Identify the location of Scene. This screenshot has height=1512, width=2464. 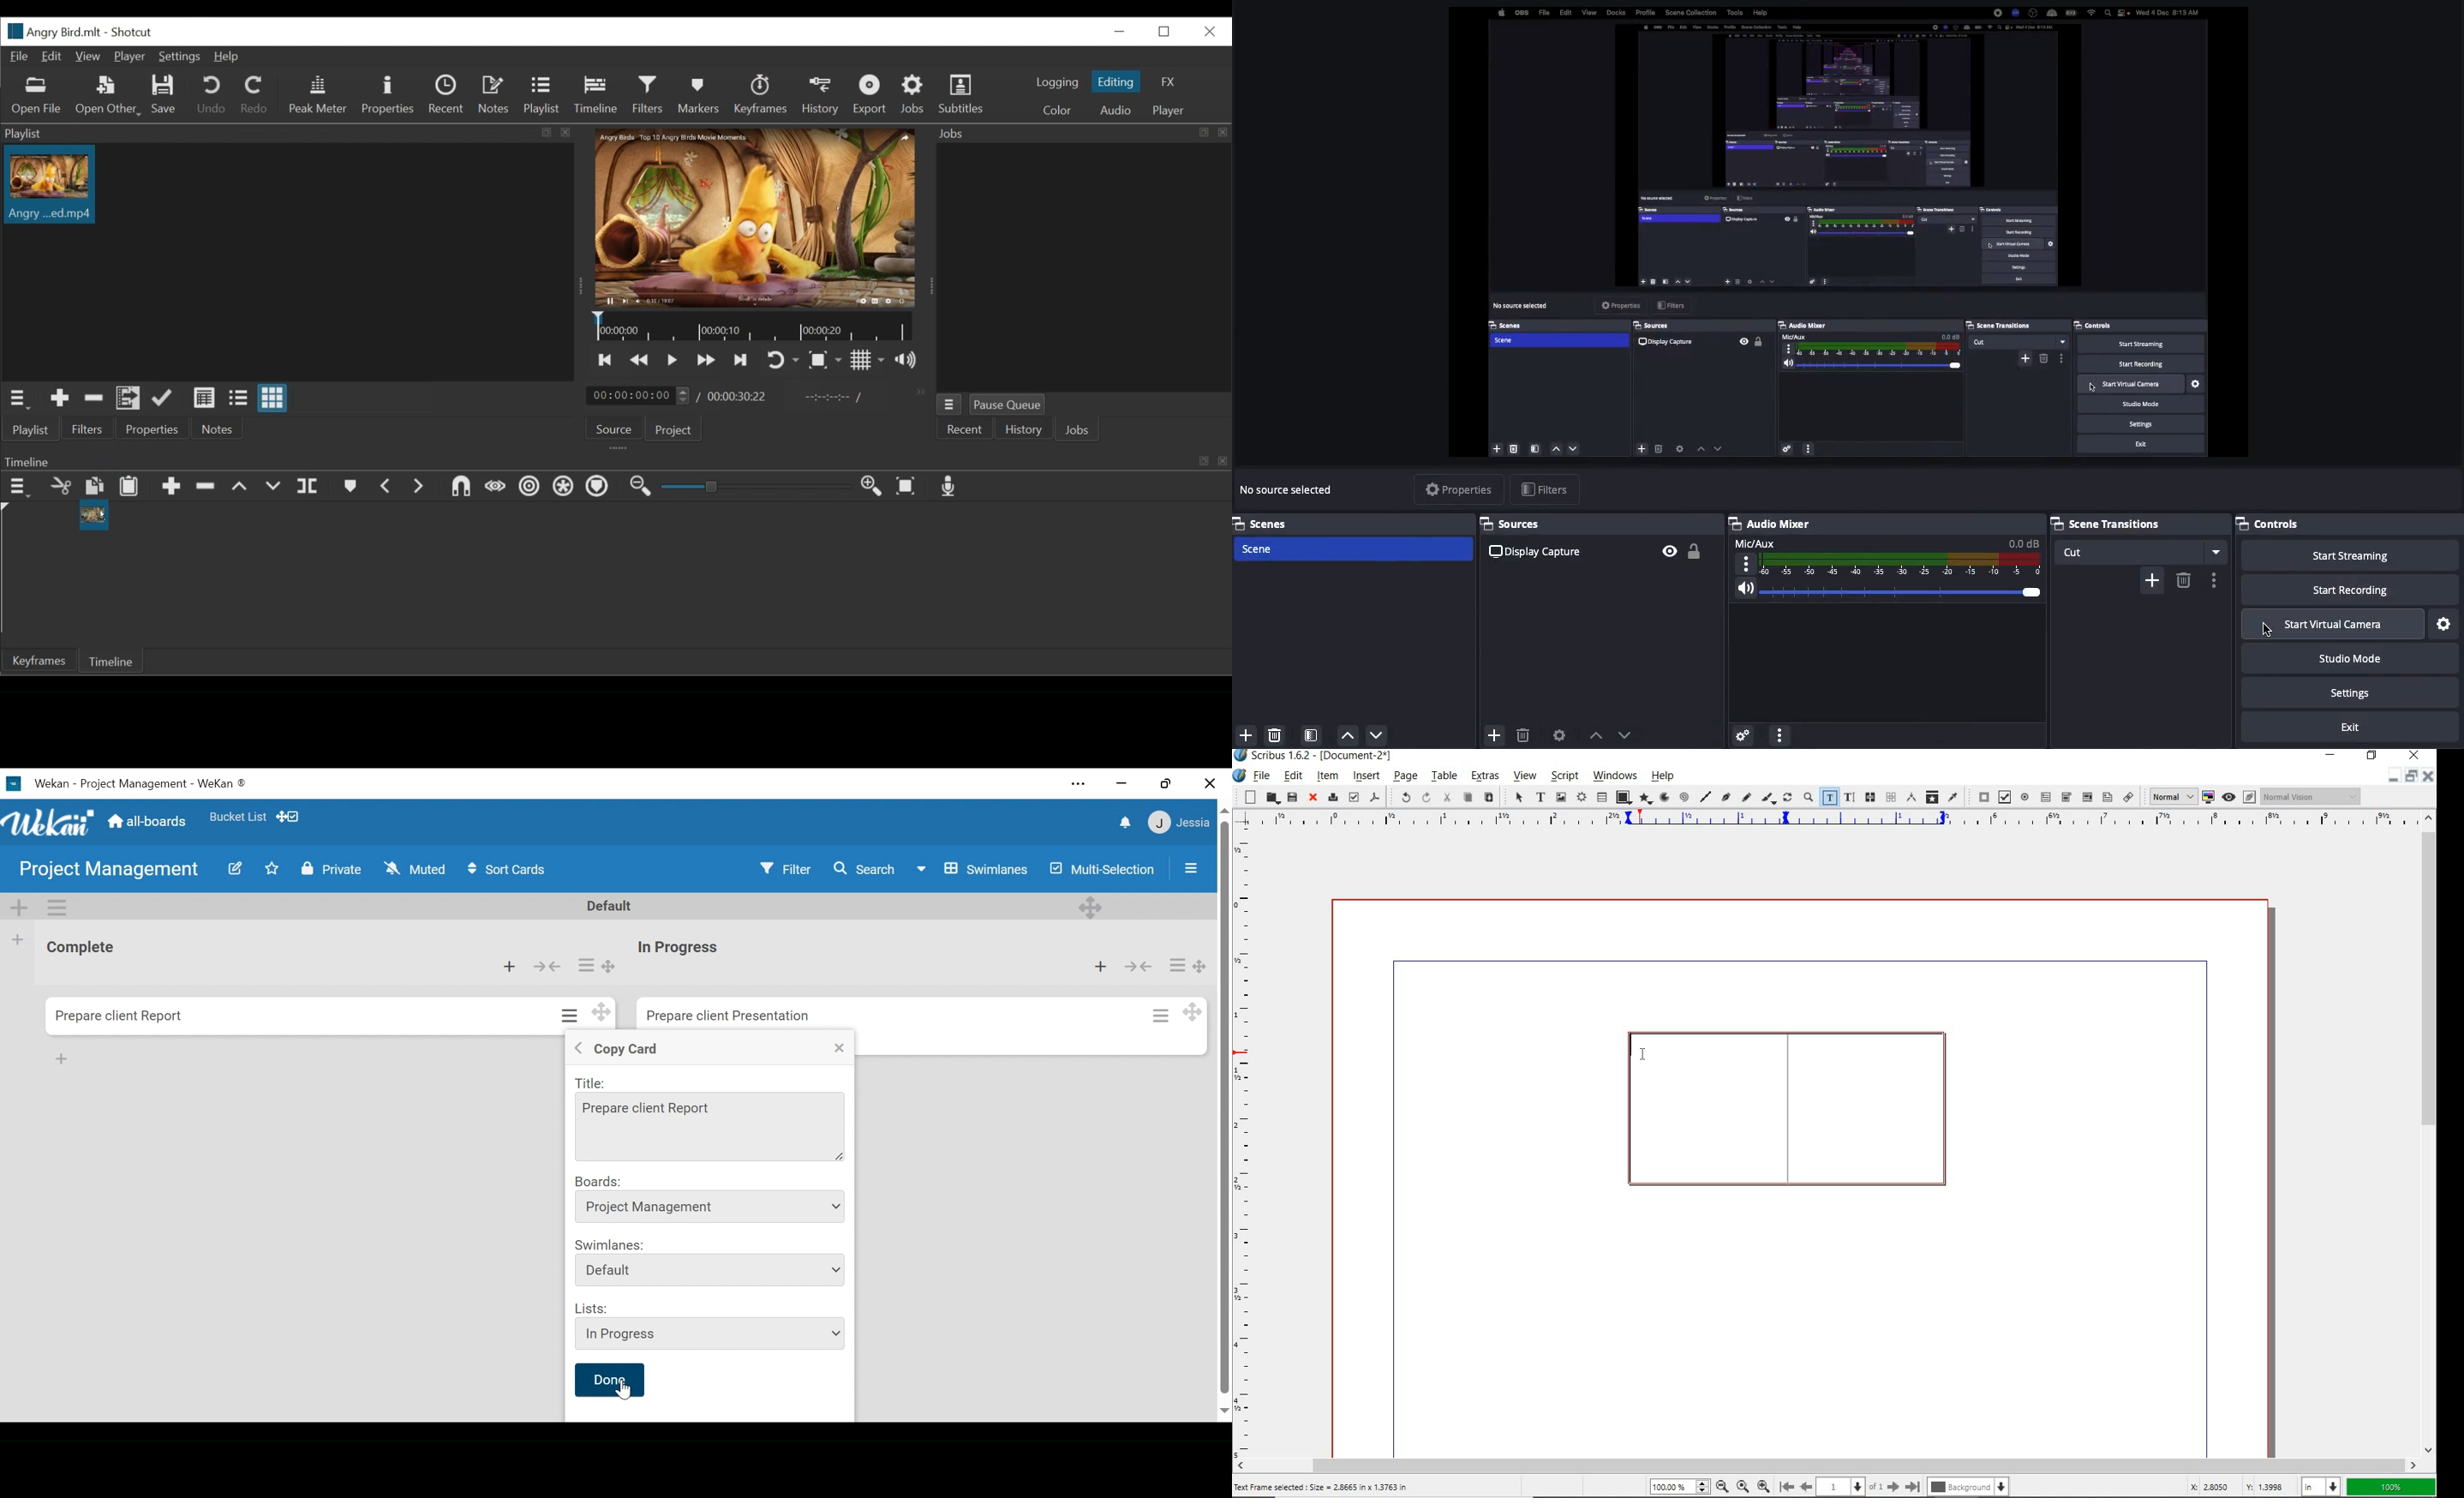
(1258, 547).